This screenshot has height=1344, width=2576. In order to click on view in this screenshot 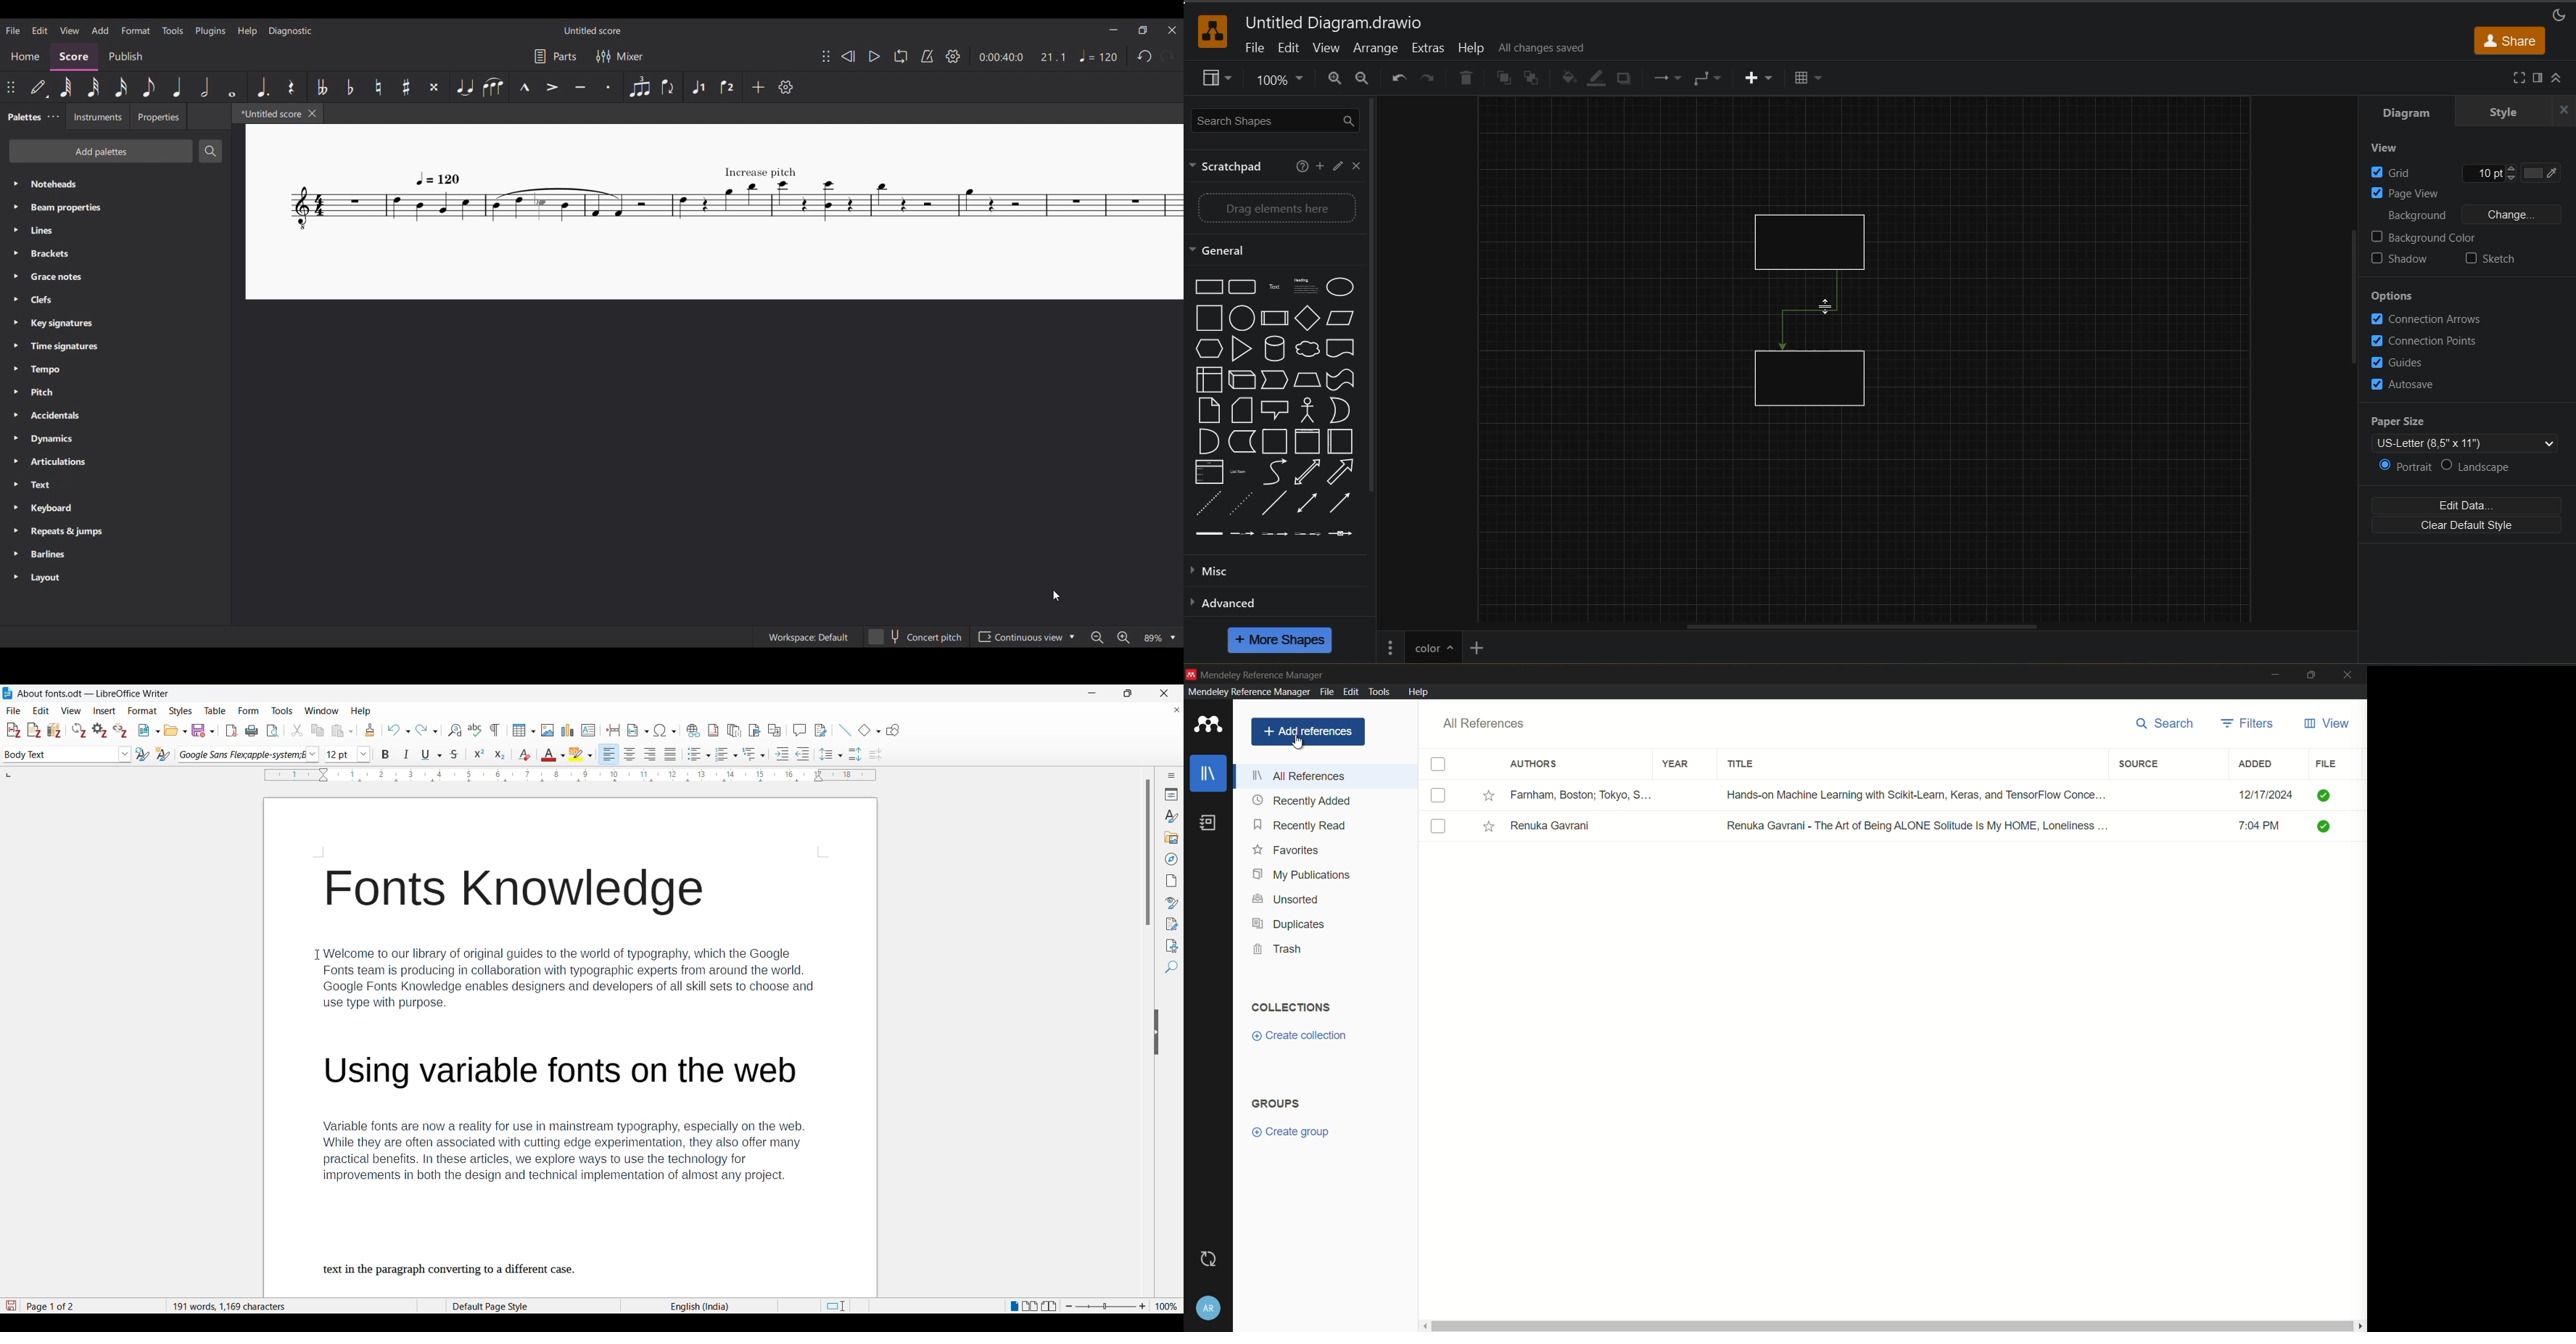, I will do `click(2390, 148)`.